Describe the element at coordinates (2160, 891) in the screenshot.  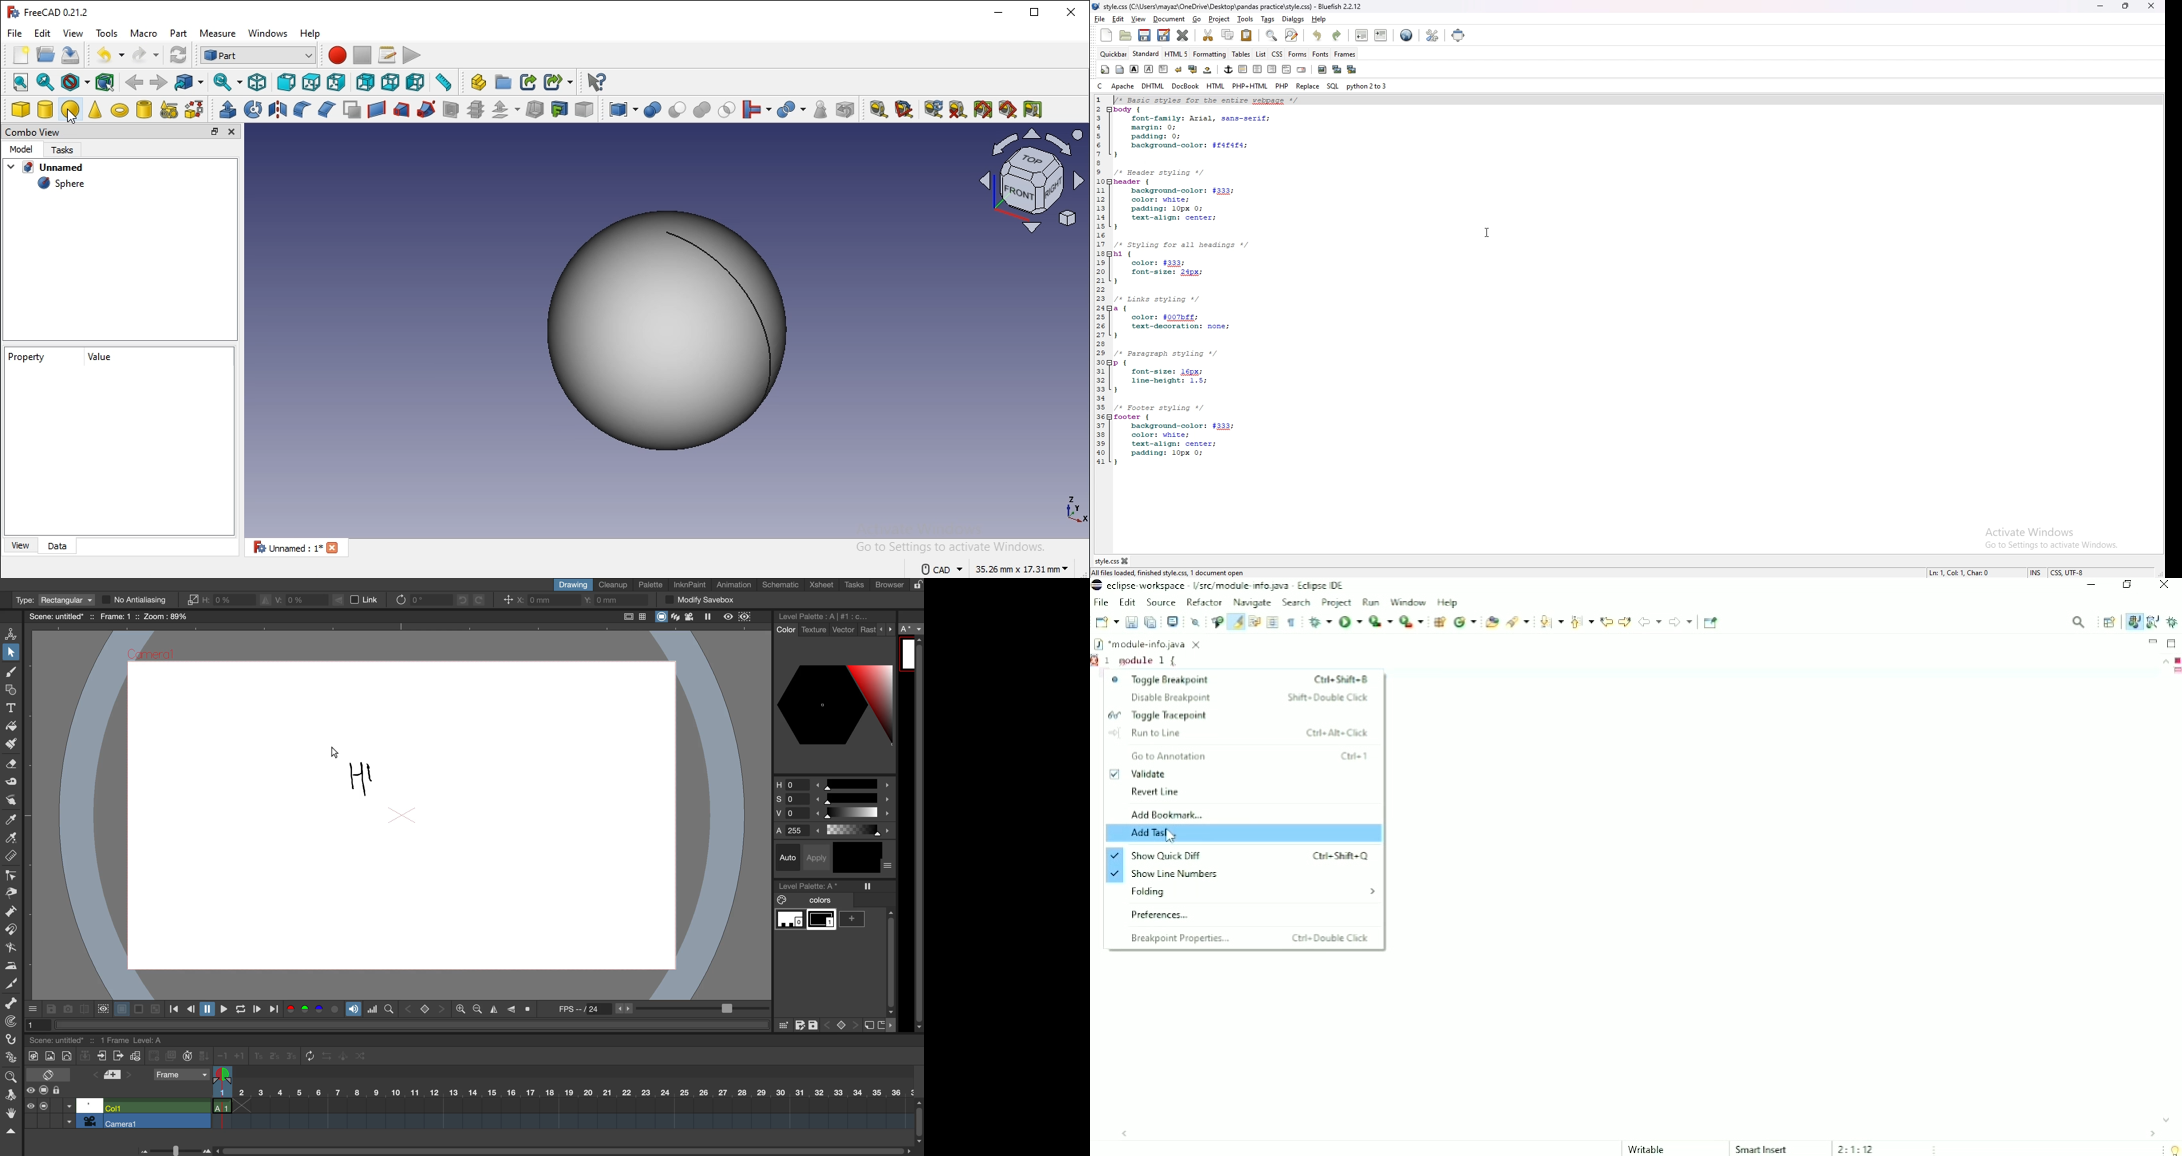
I see `Vertical scrollbar` at that location.